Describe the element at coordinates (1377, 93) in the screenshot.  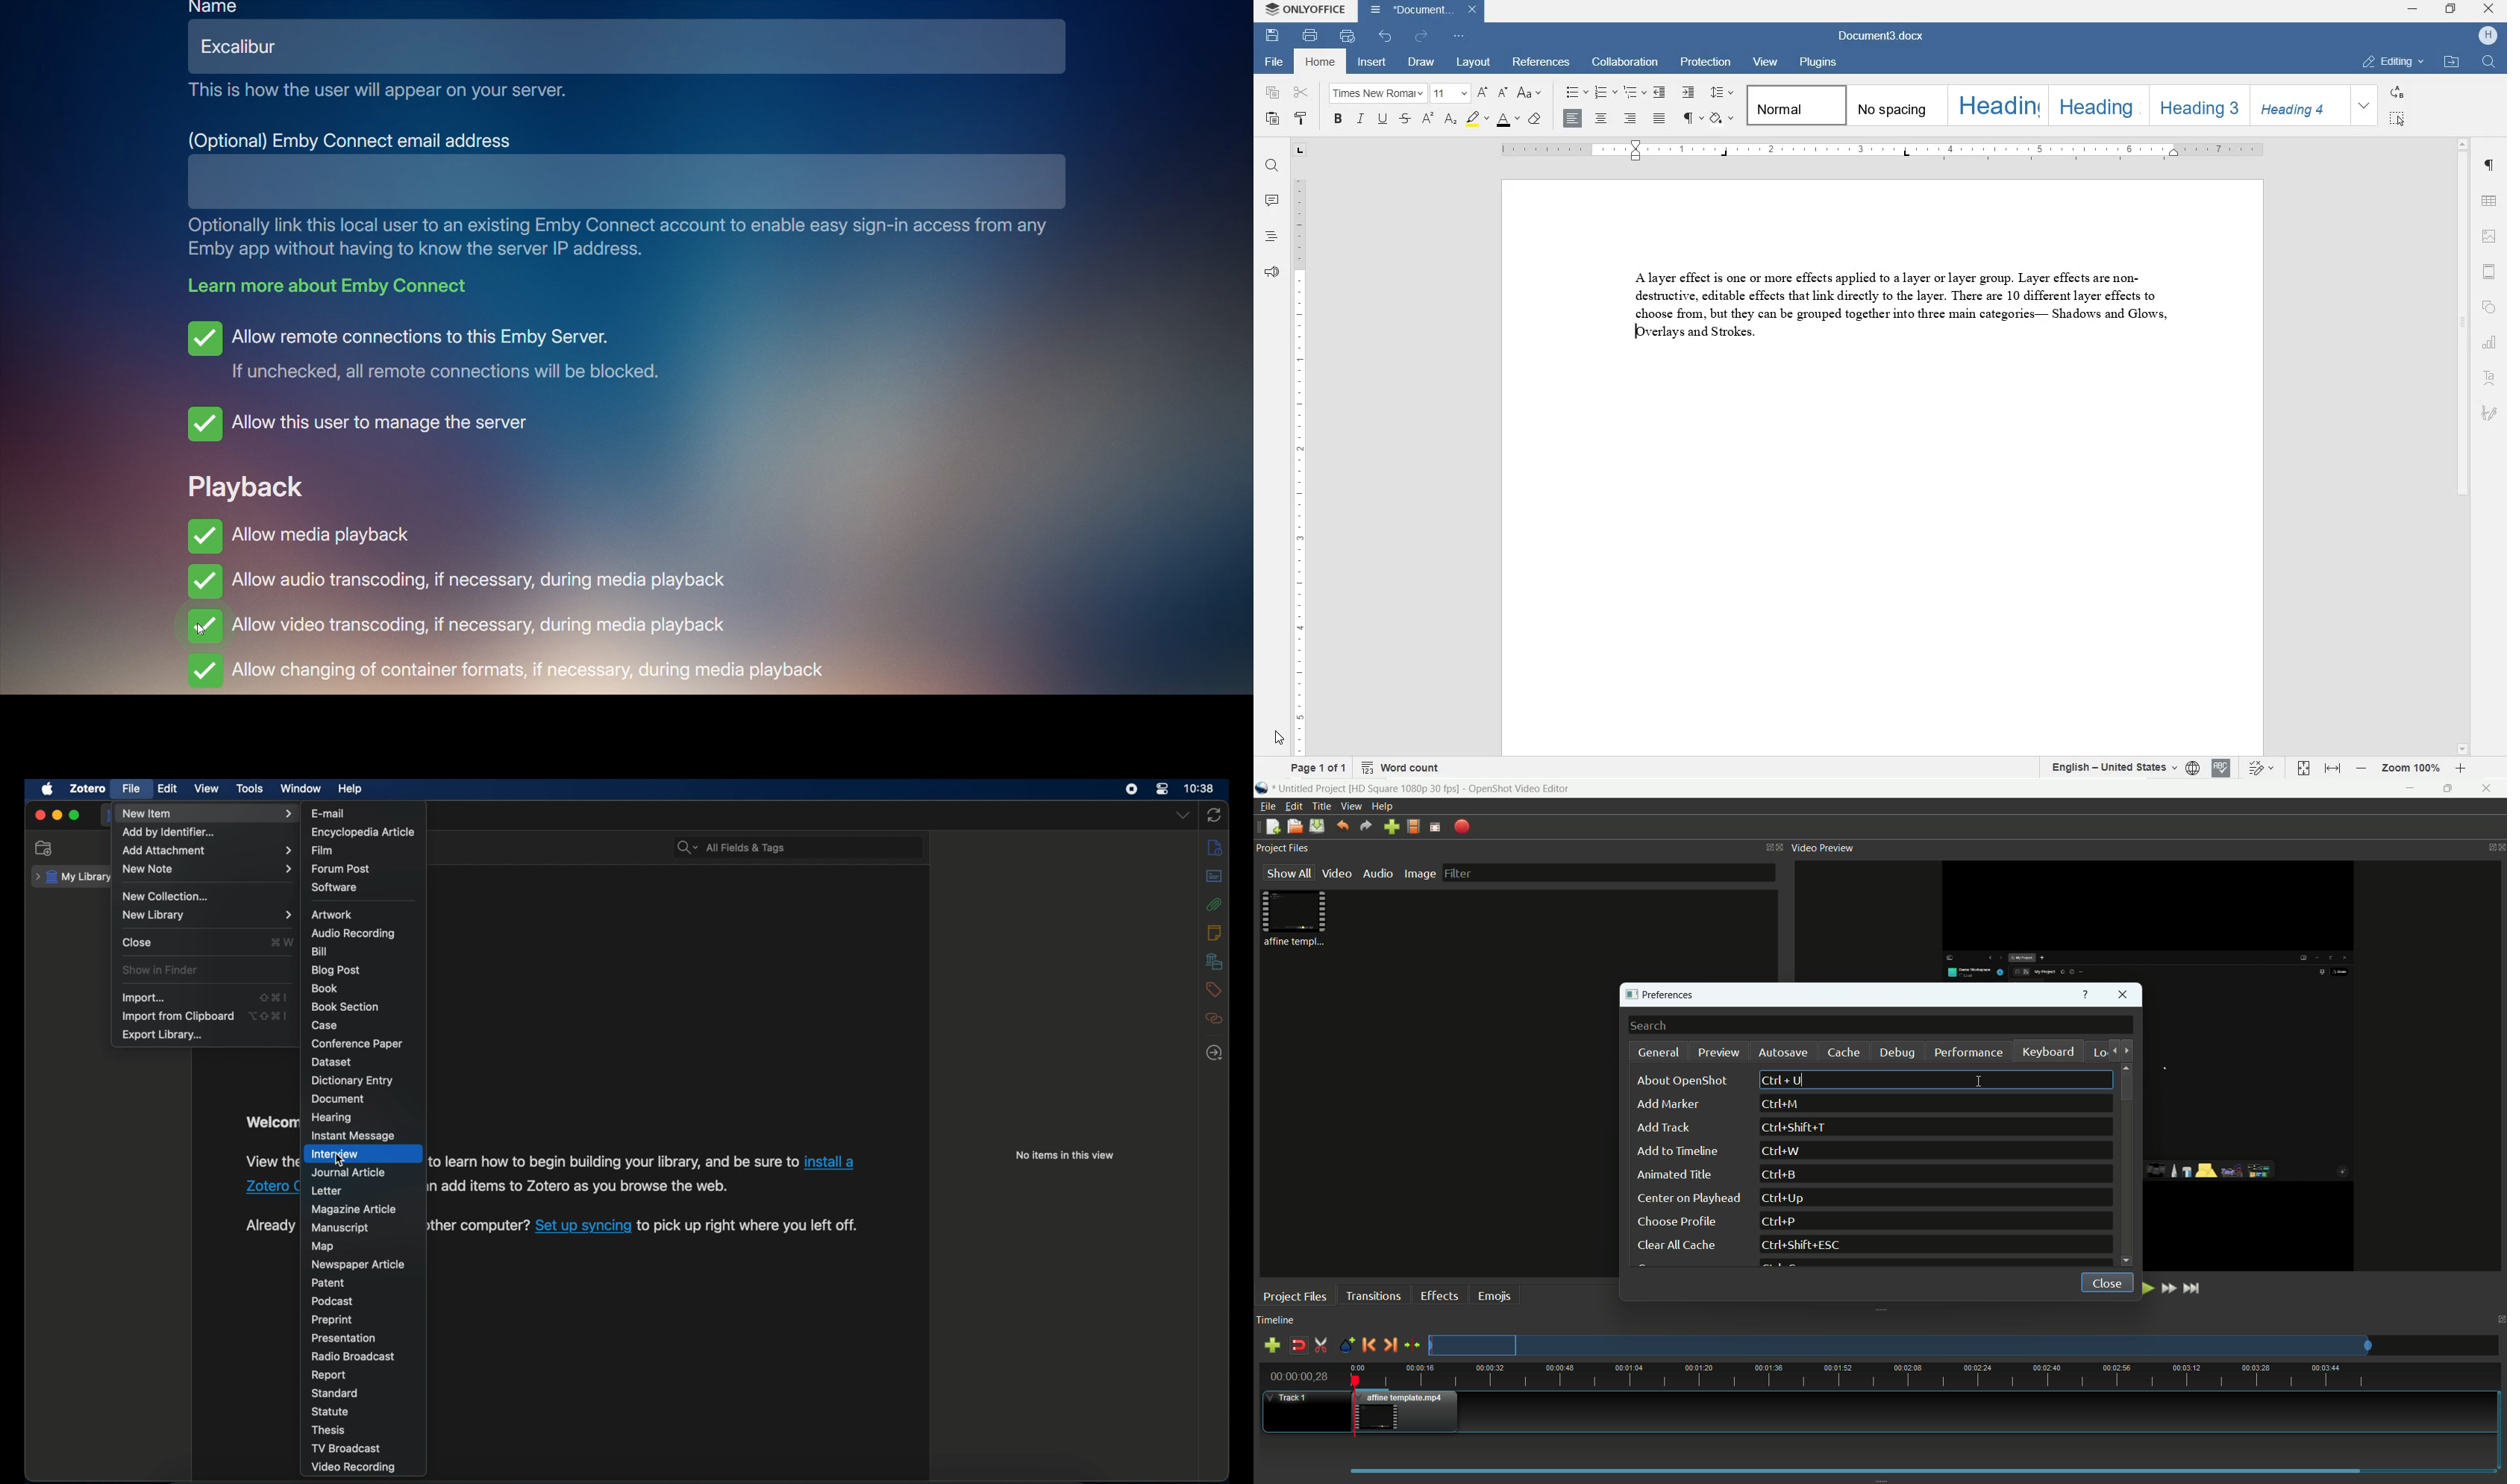
I see `font name` at that location.